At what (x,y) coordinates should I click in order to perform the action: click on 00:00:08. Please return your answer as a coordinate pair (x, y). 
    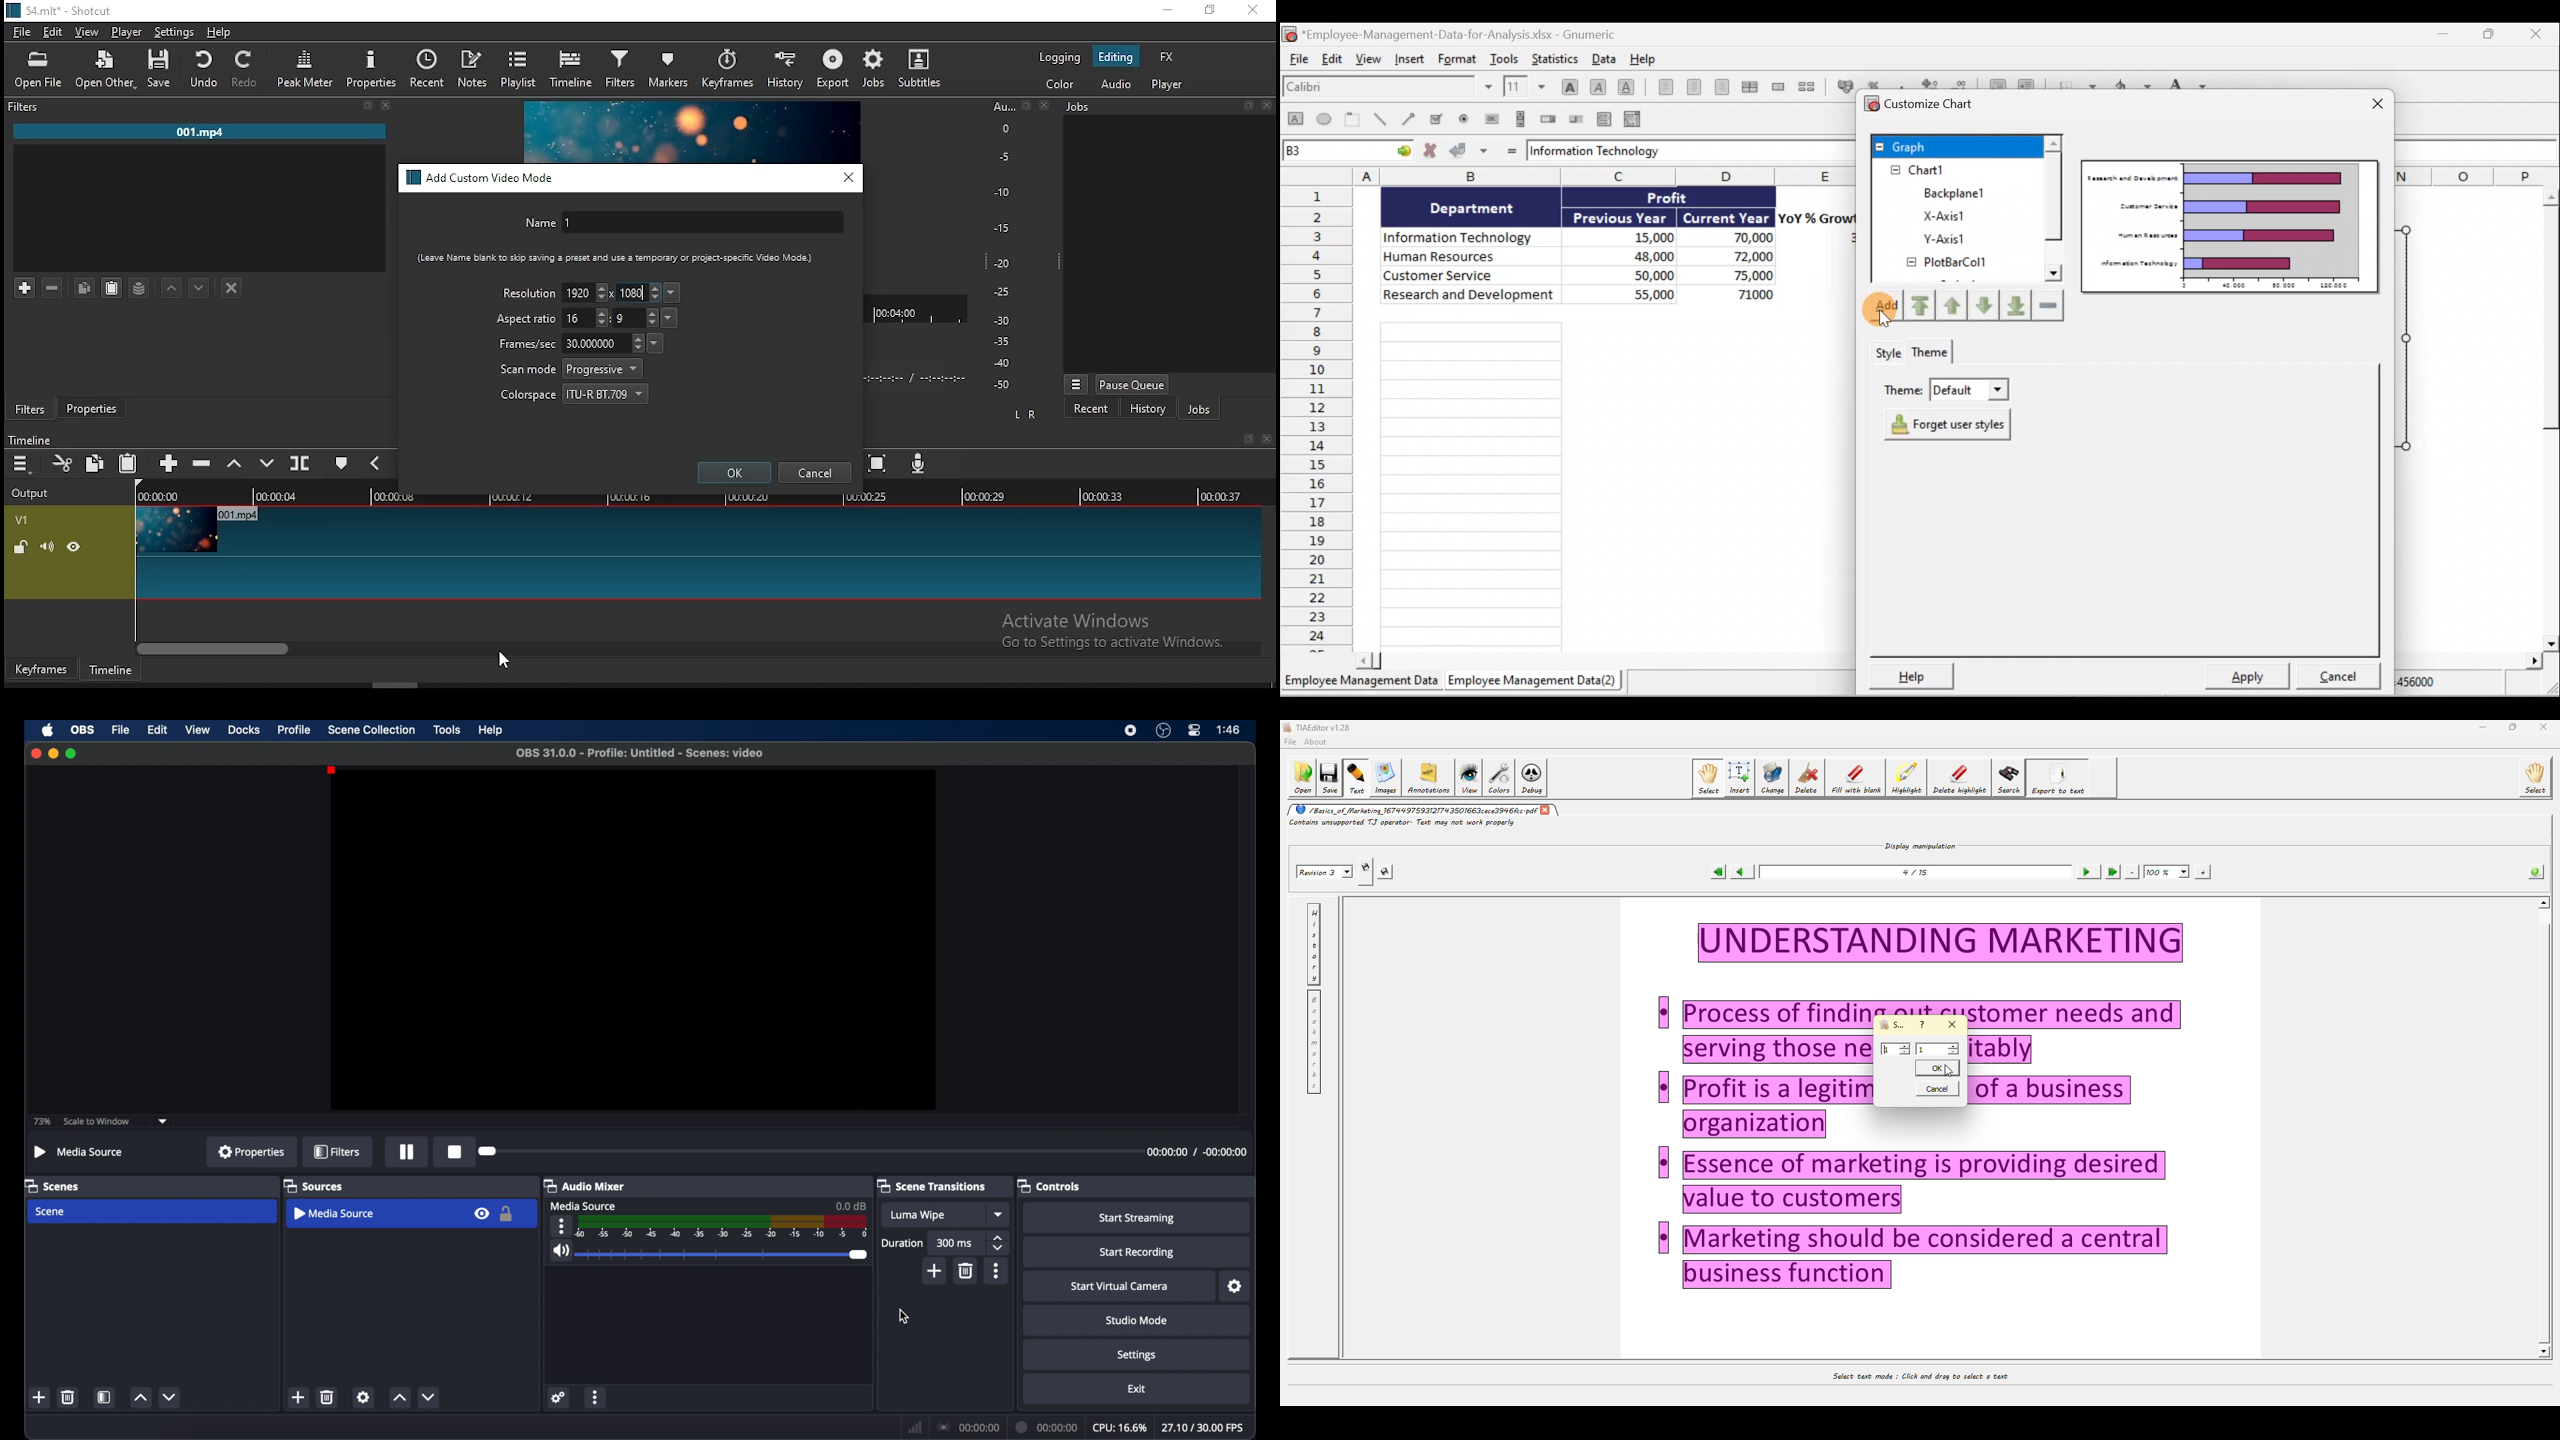
    Looking at the image, I should click on (402, 497).